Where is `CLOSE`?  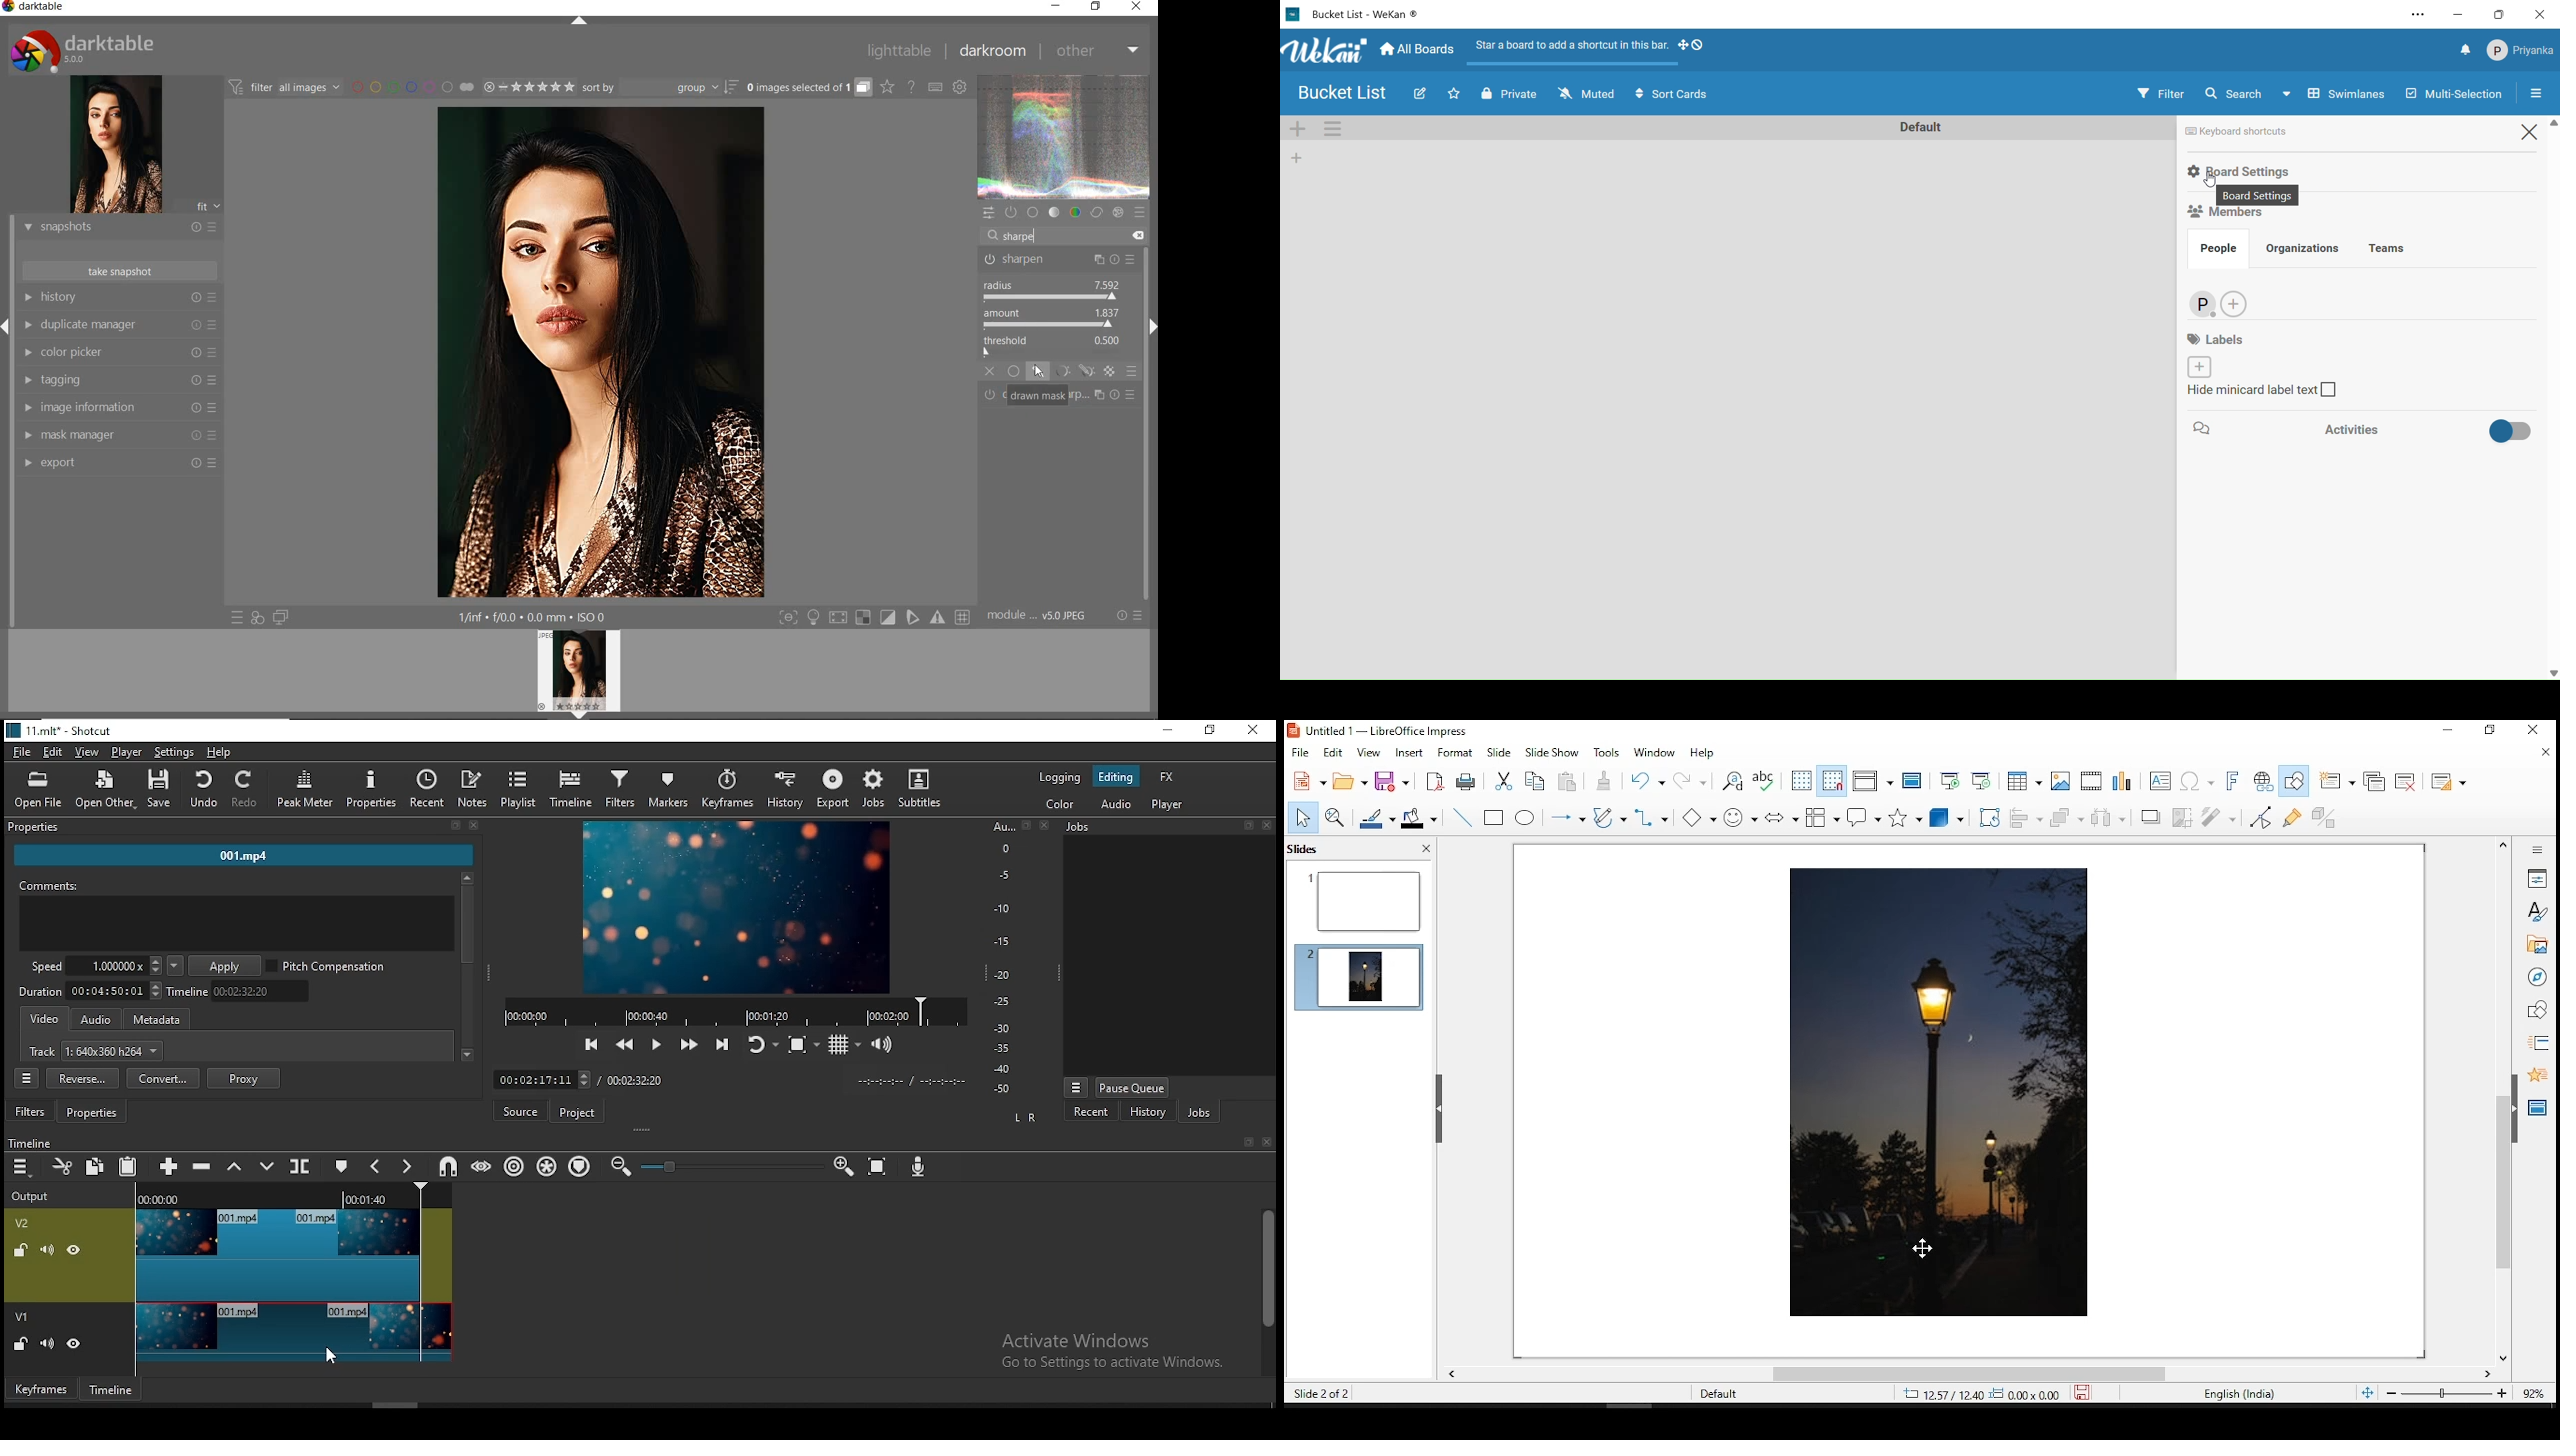 CLOSE is located at coordinates (1139, 7).